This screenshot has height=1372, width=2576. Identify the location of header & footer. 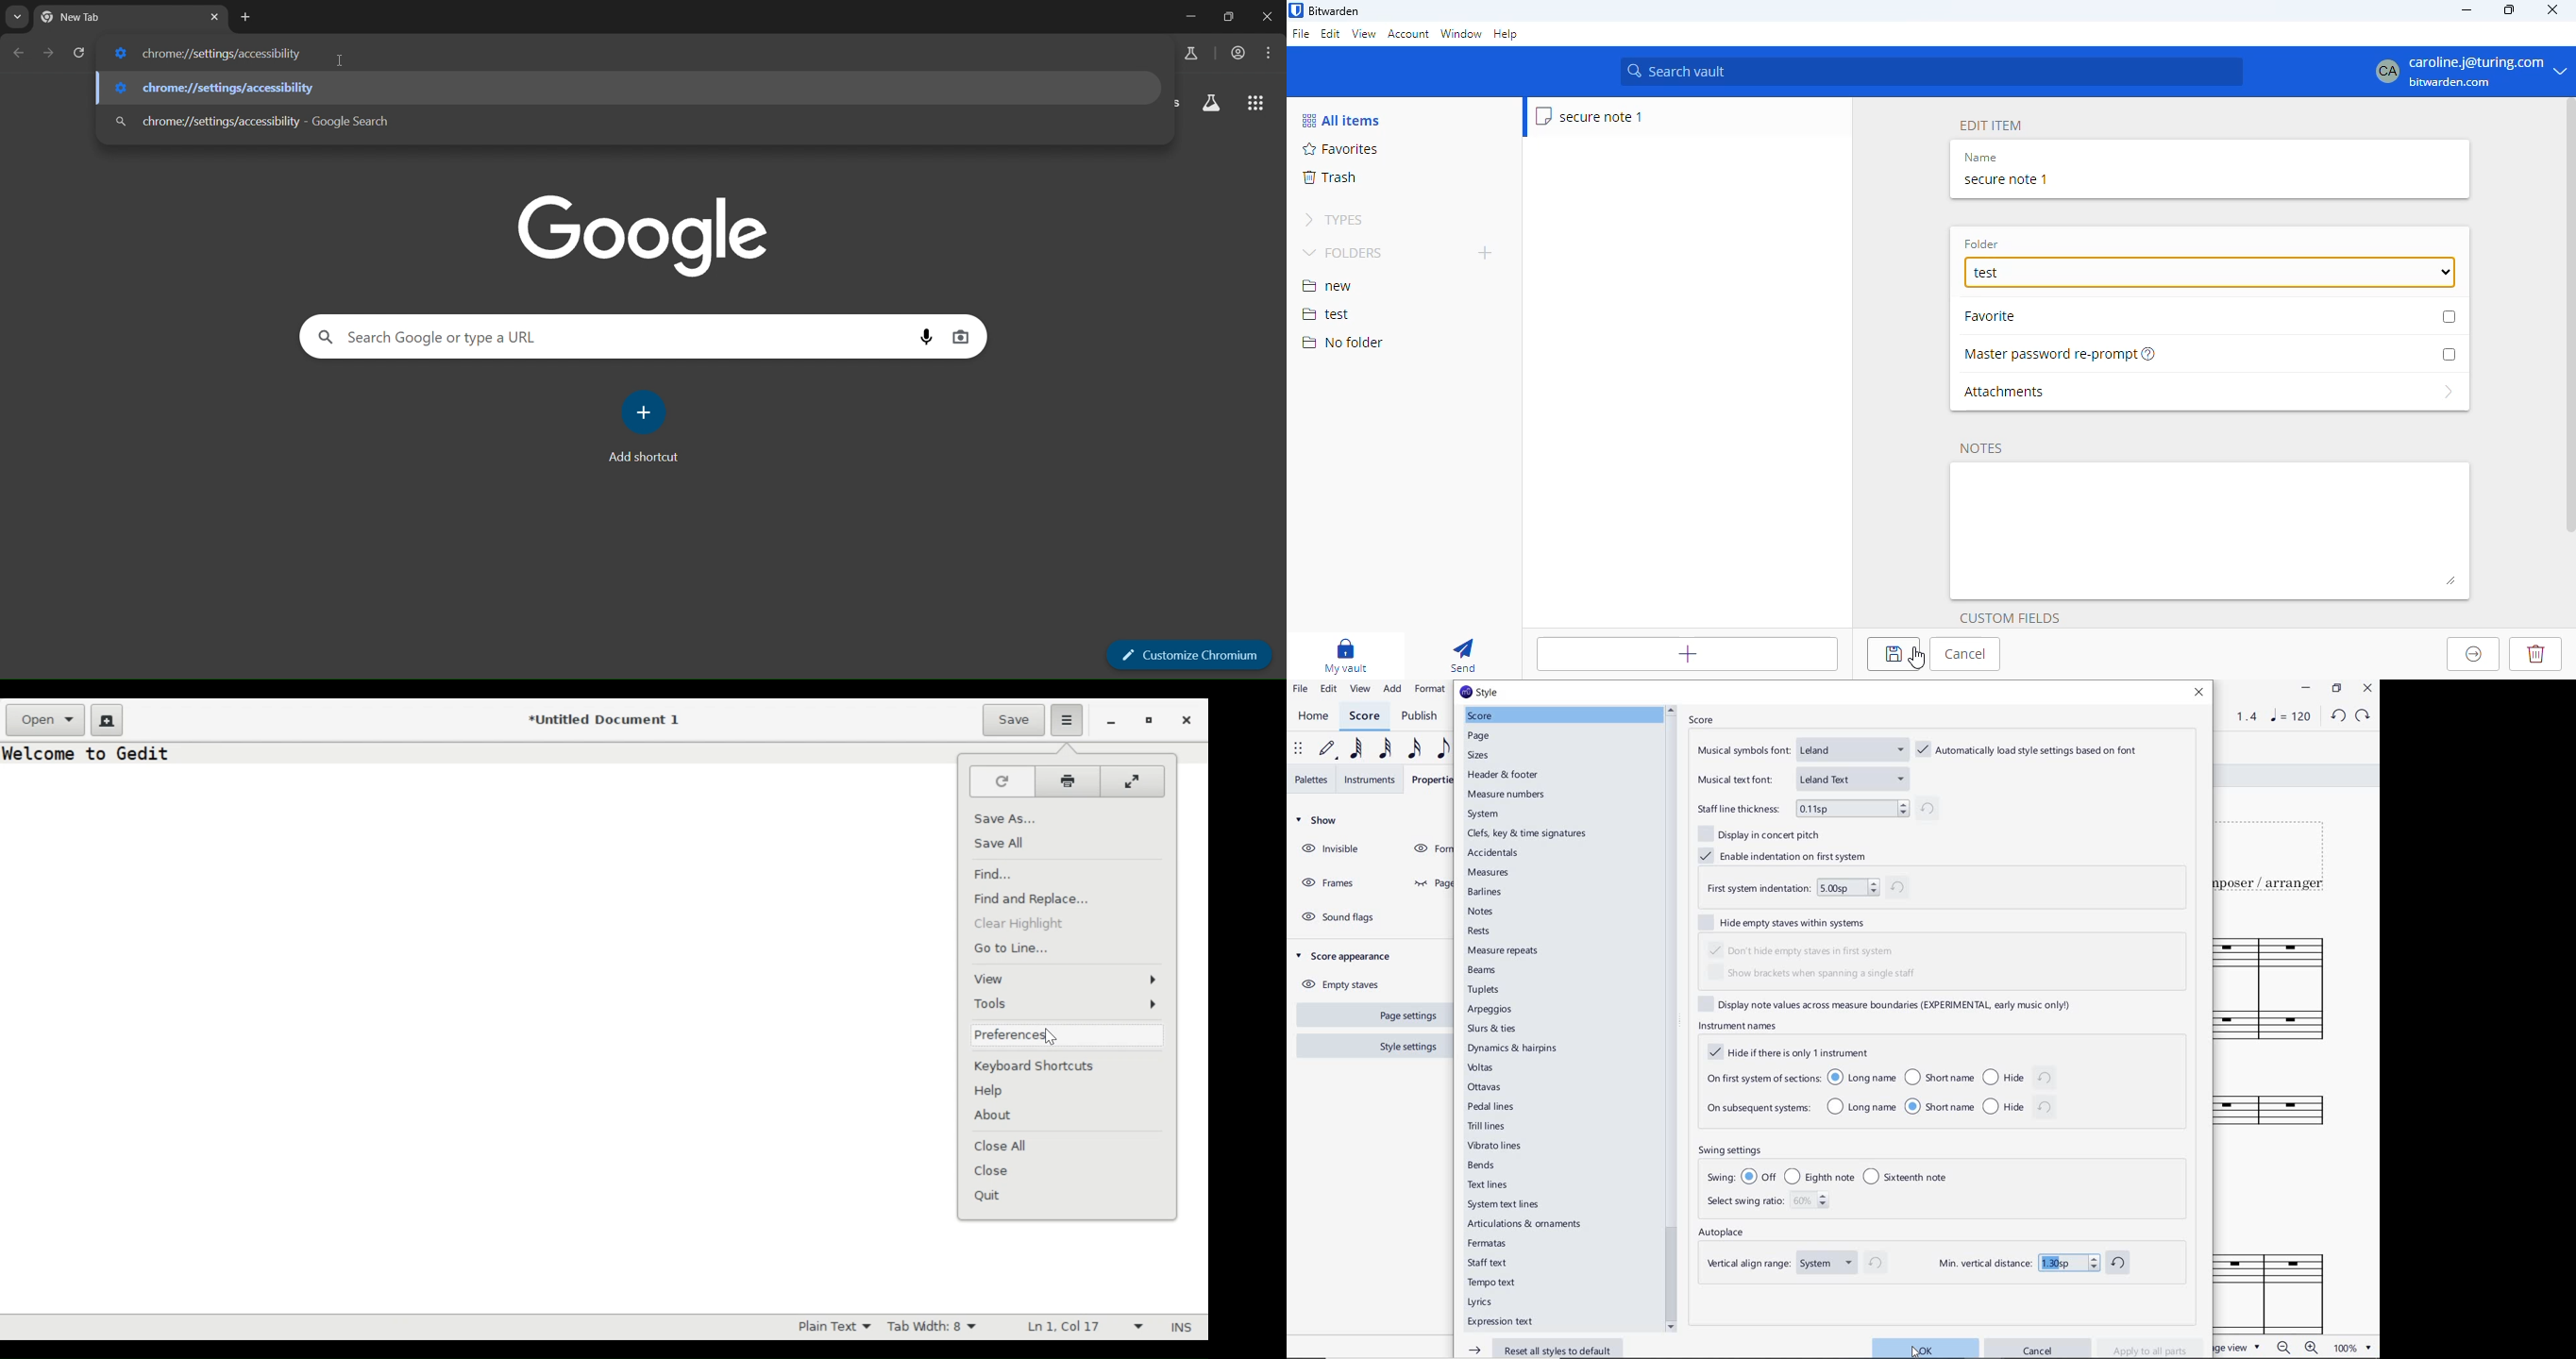
(1506, 776).